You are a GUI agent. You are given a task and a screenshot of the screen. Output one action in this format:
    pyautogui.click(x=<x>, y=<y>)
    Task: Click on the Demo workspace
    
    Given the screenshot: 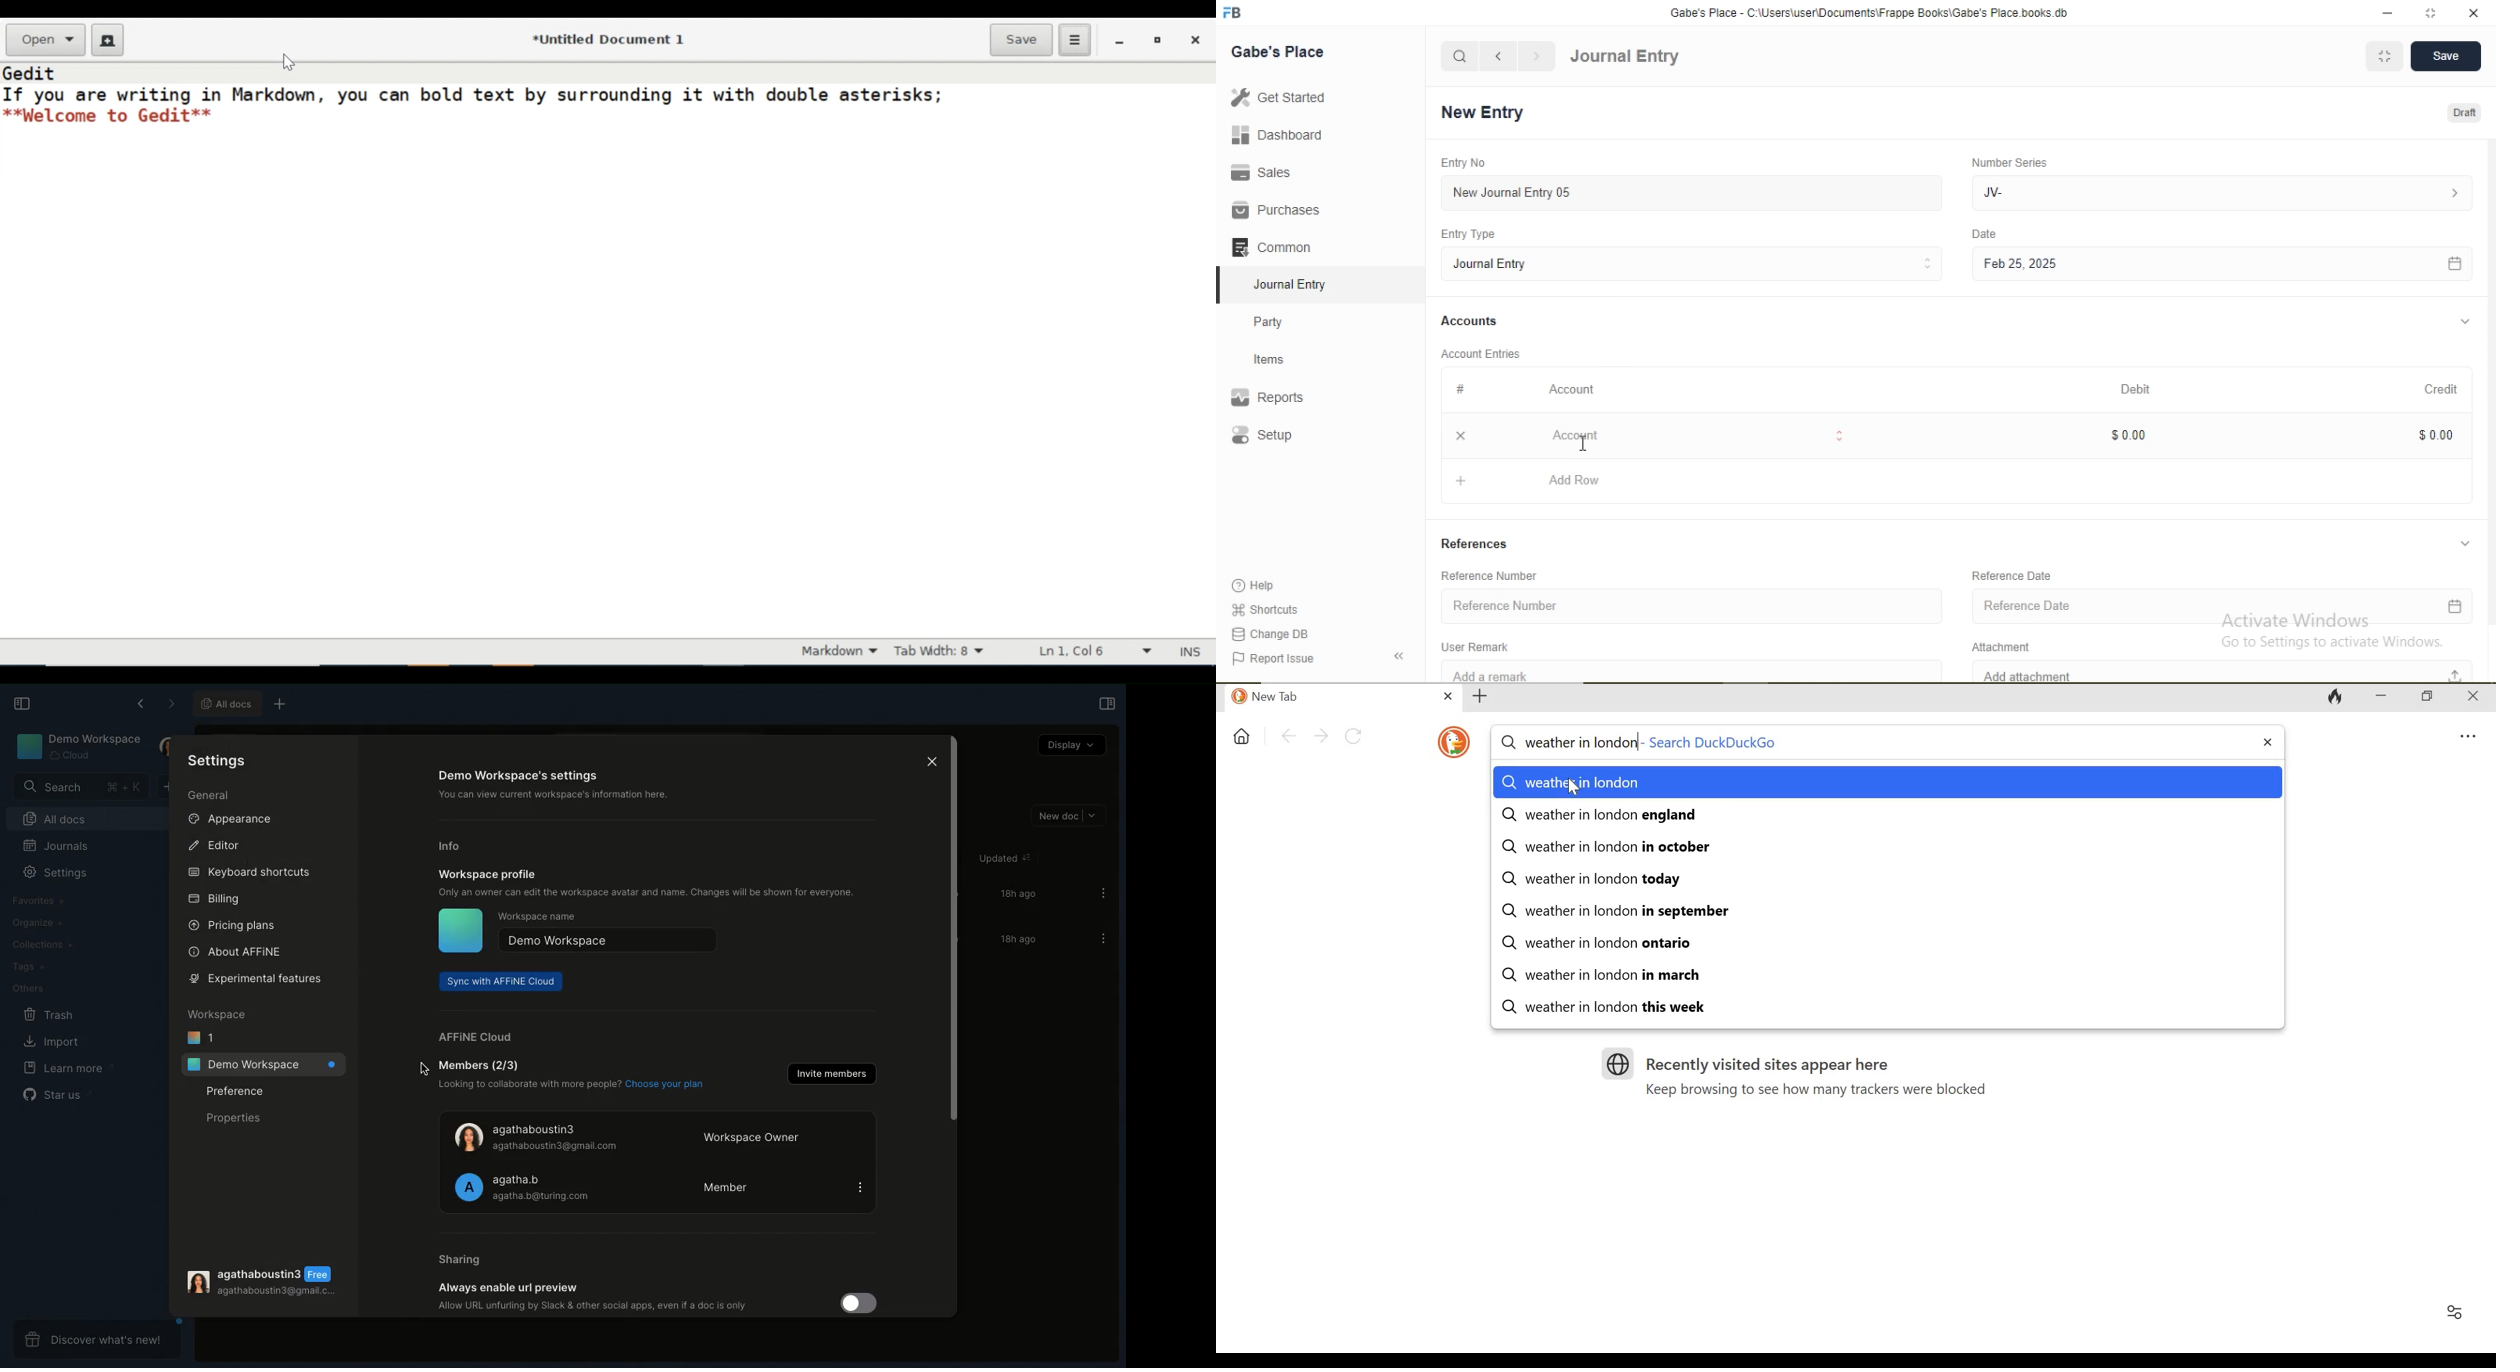 What is the action you would take?
    pyautogui.click(x=260, y=1064)
    